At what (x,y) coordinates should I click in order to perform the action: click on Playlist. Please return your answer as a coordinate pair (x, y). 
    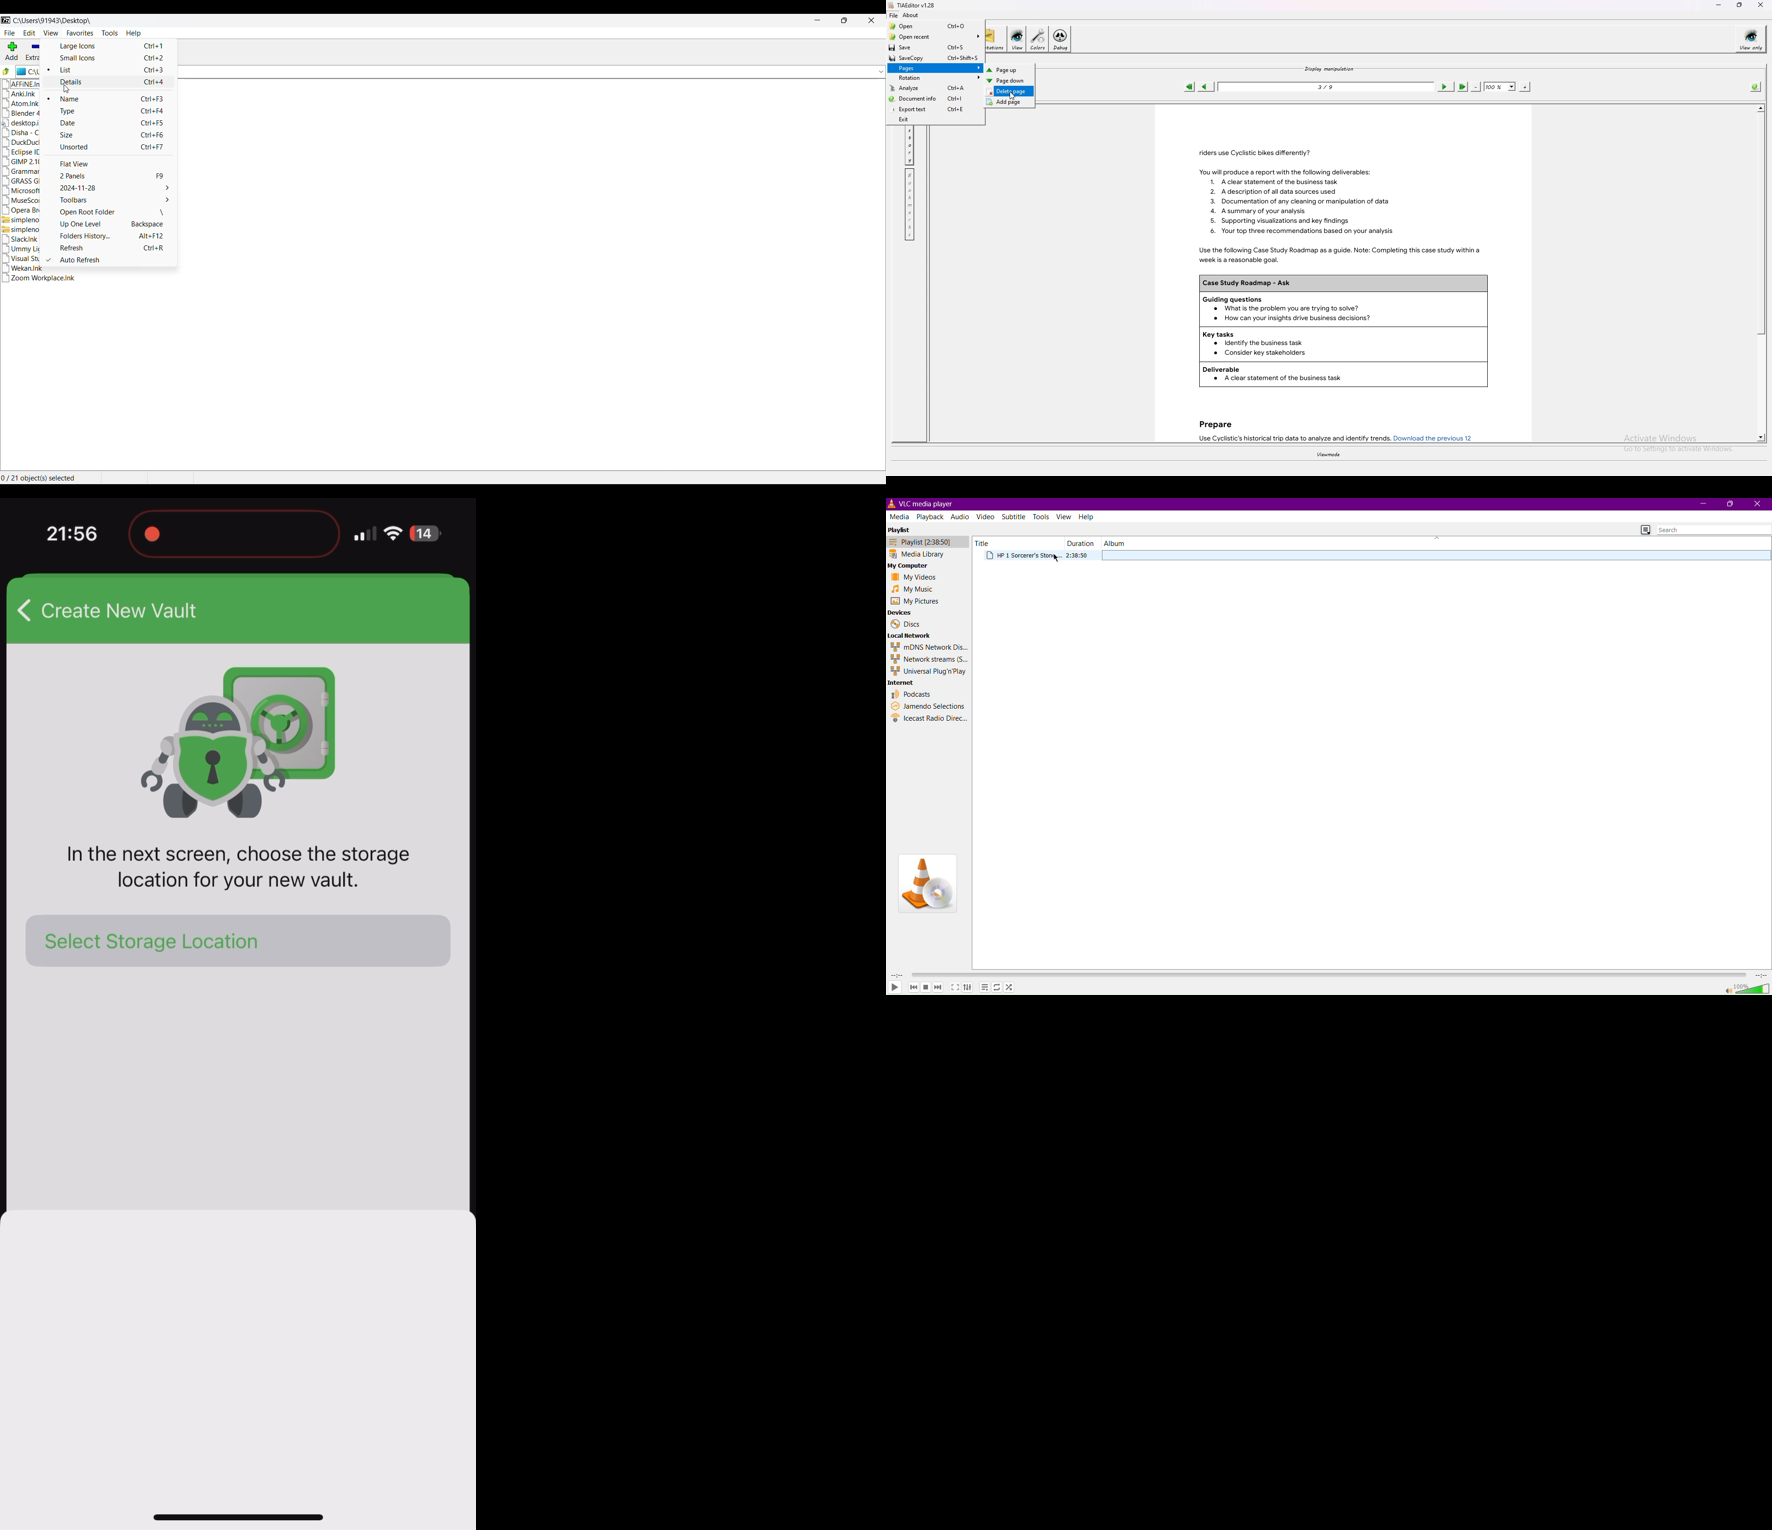
    Looking at the image, I should click on (928, 541).